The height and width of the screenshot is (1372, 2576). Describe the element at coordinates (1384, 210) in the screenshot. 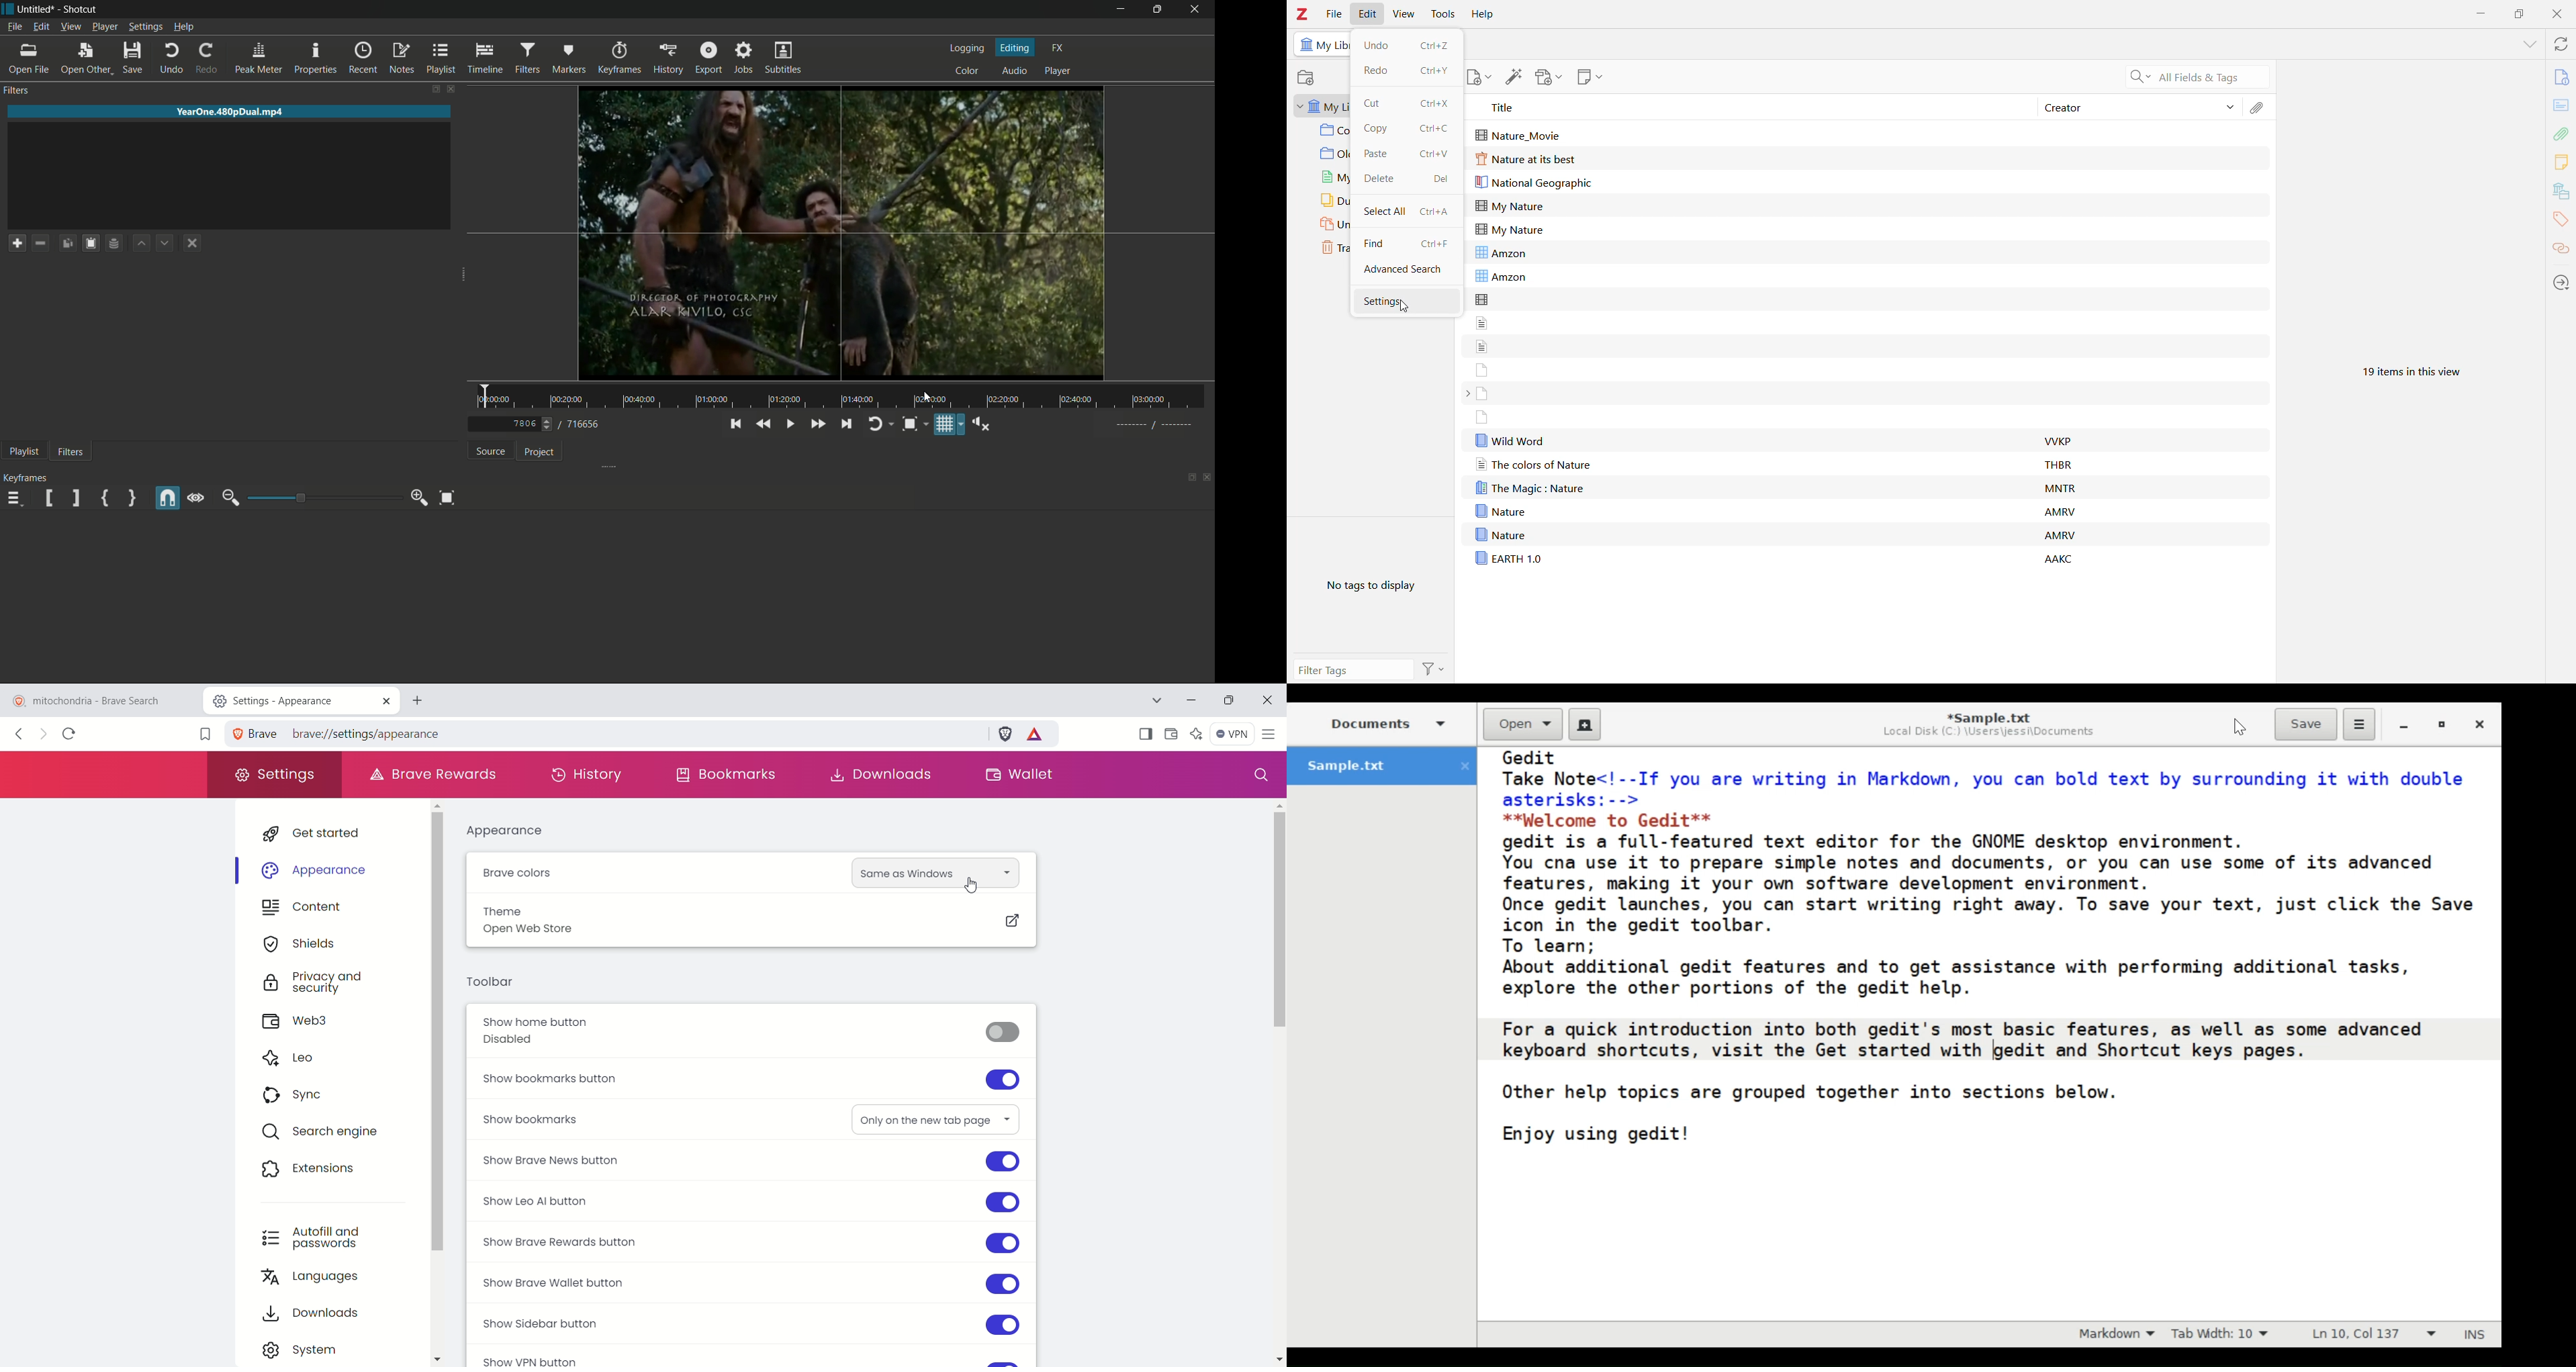

I see `Select All` at that location.